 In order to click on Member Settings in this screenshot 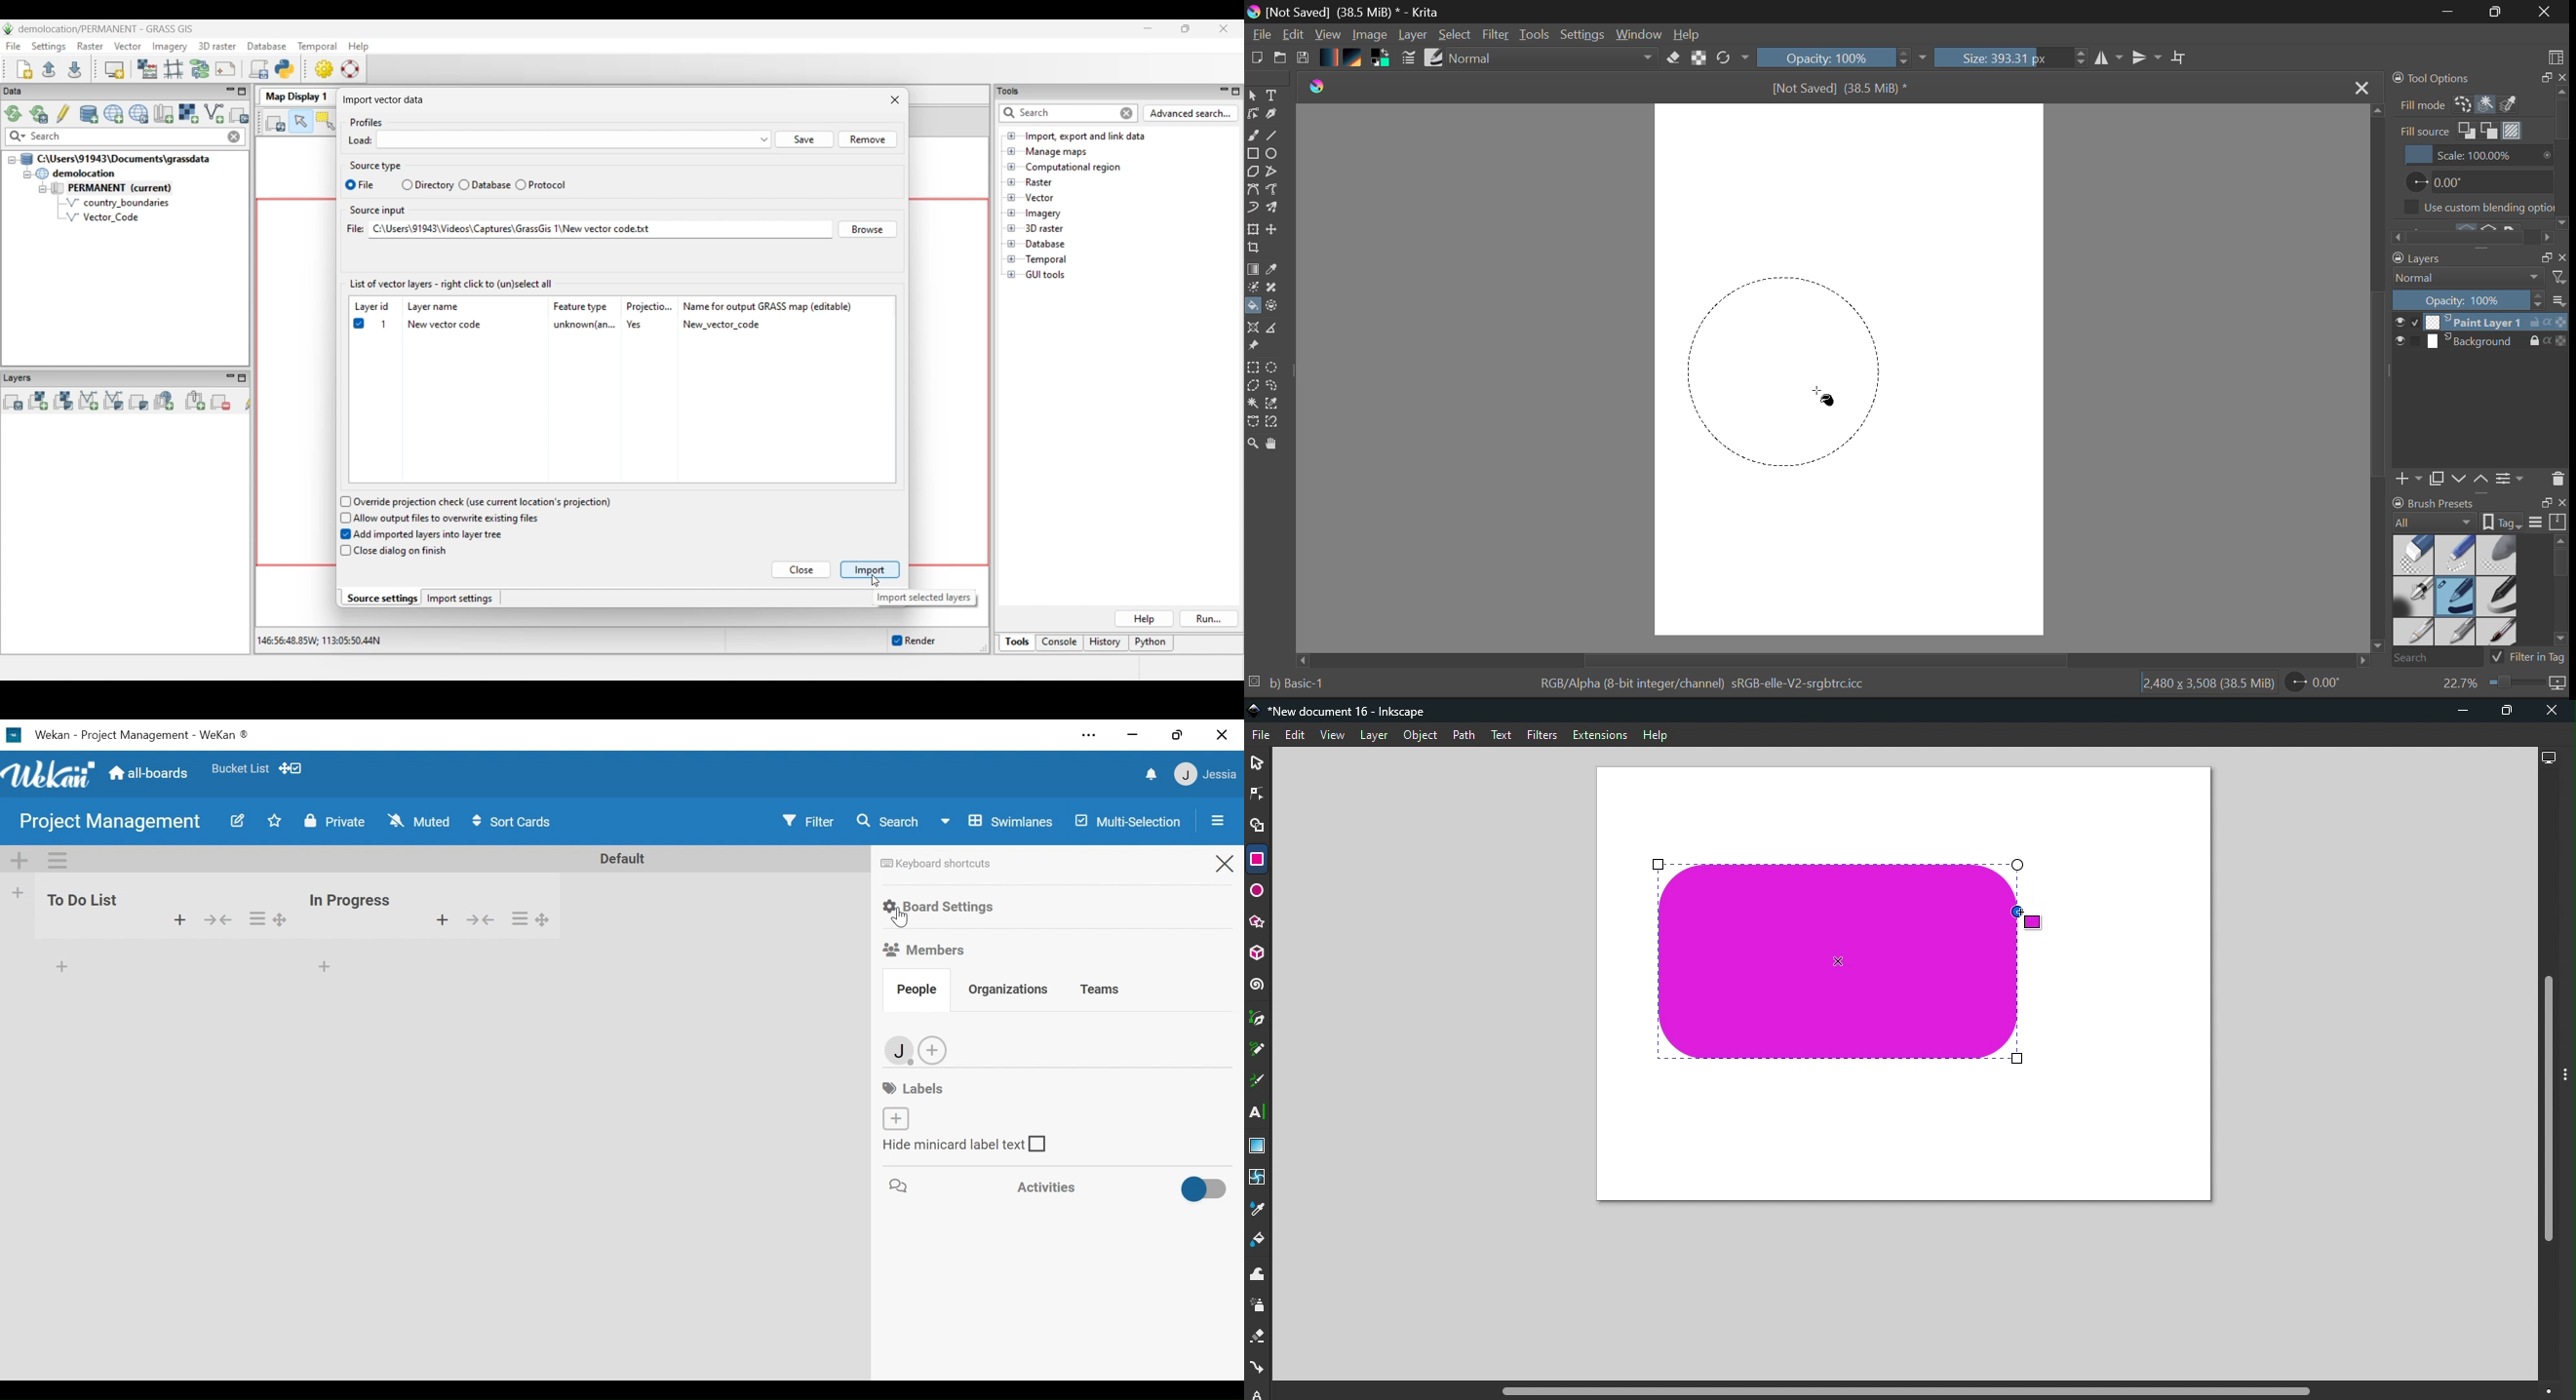, I will do `click(1207, 775)`.